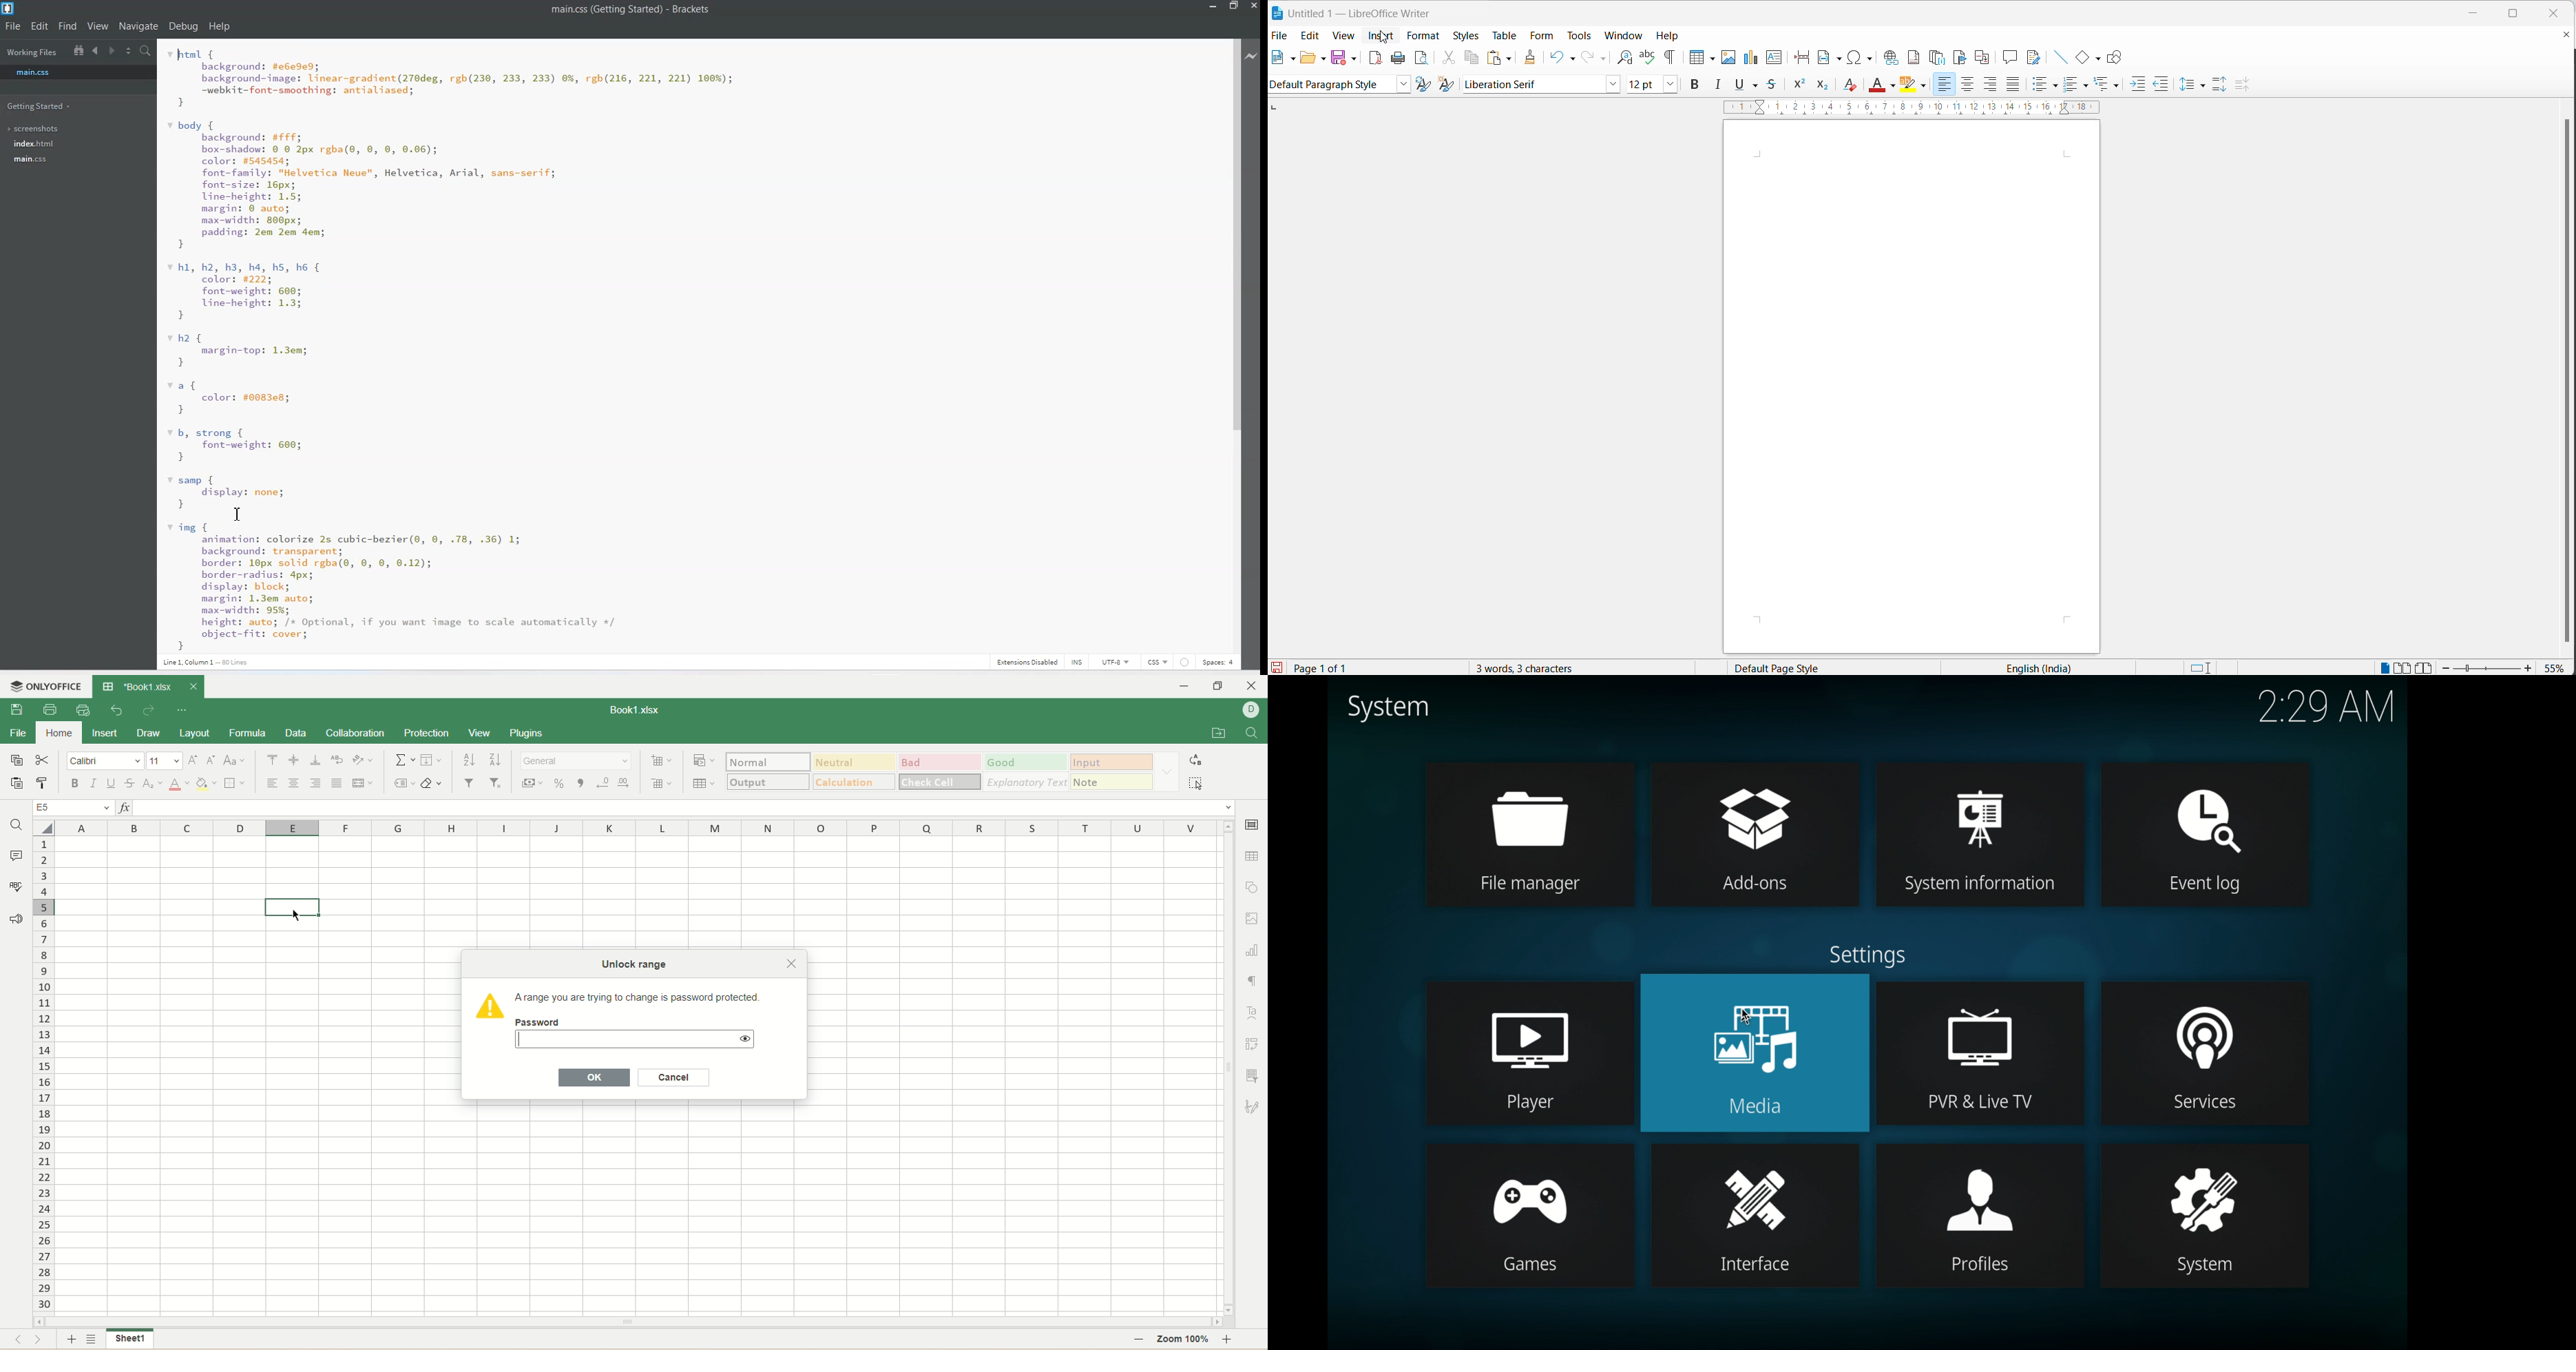 The image size is (2576, 1372). I want to click on insert cell, so click(1694, 57).